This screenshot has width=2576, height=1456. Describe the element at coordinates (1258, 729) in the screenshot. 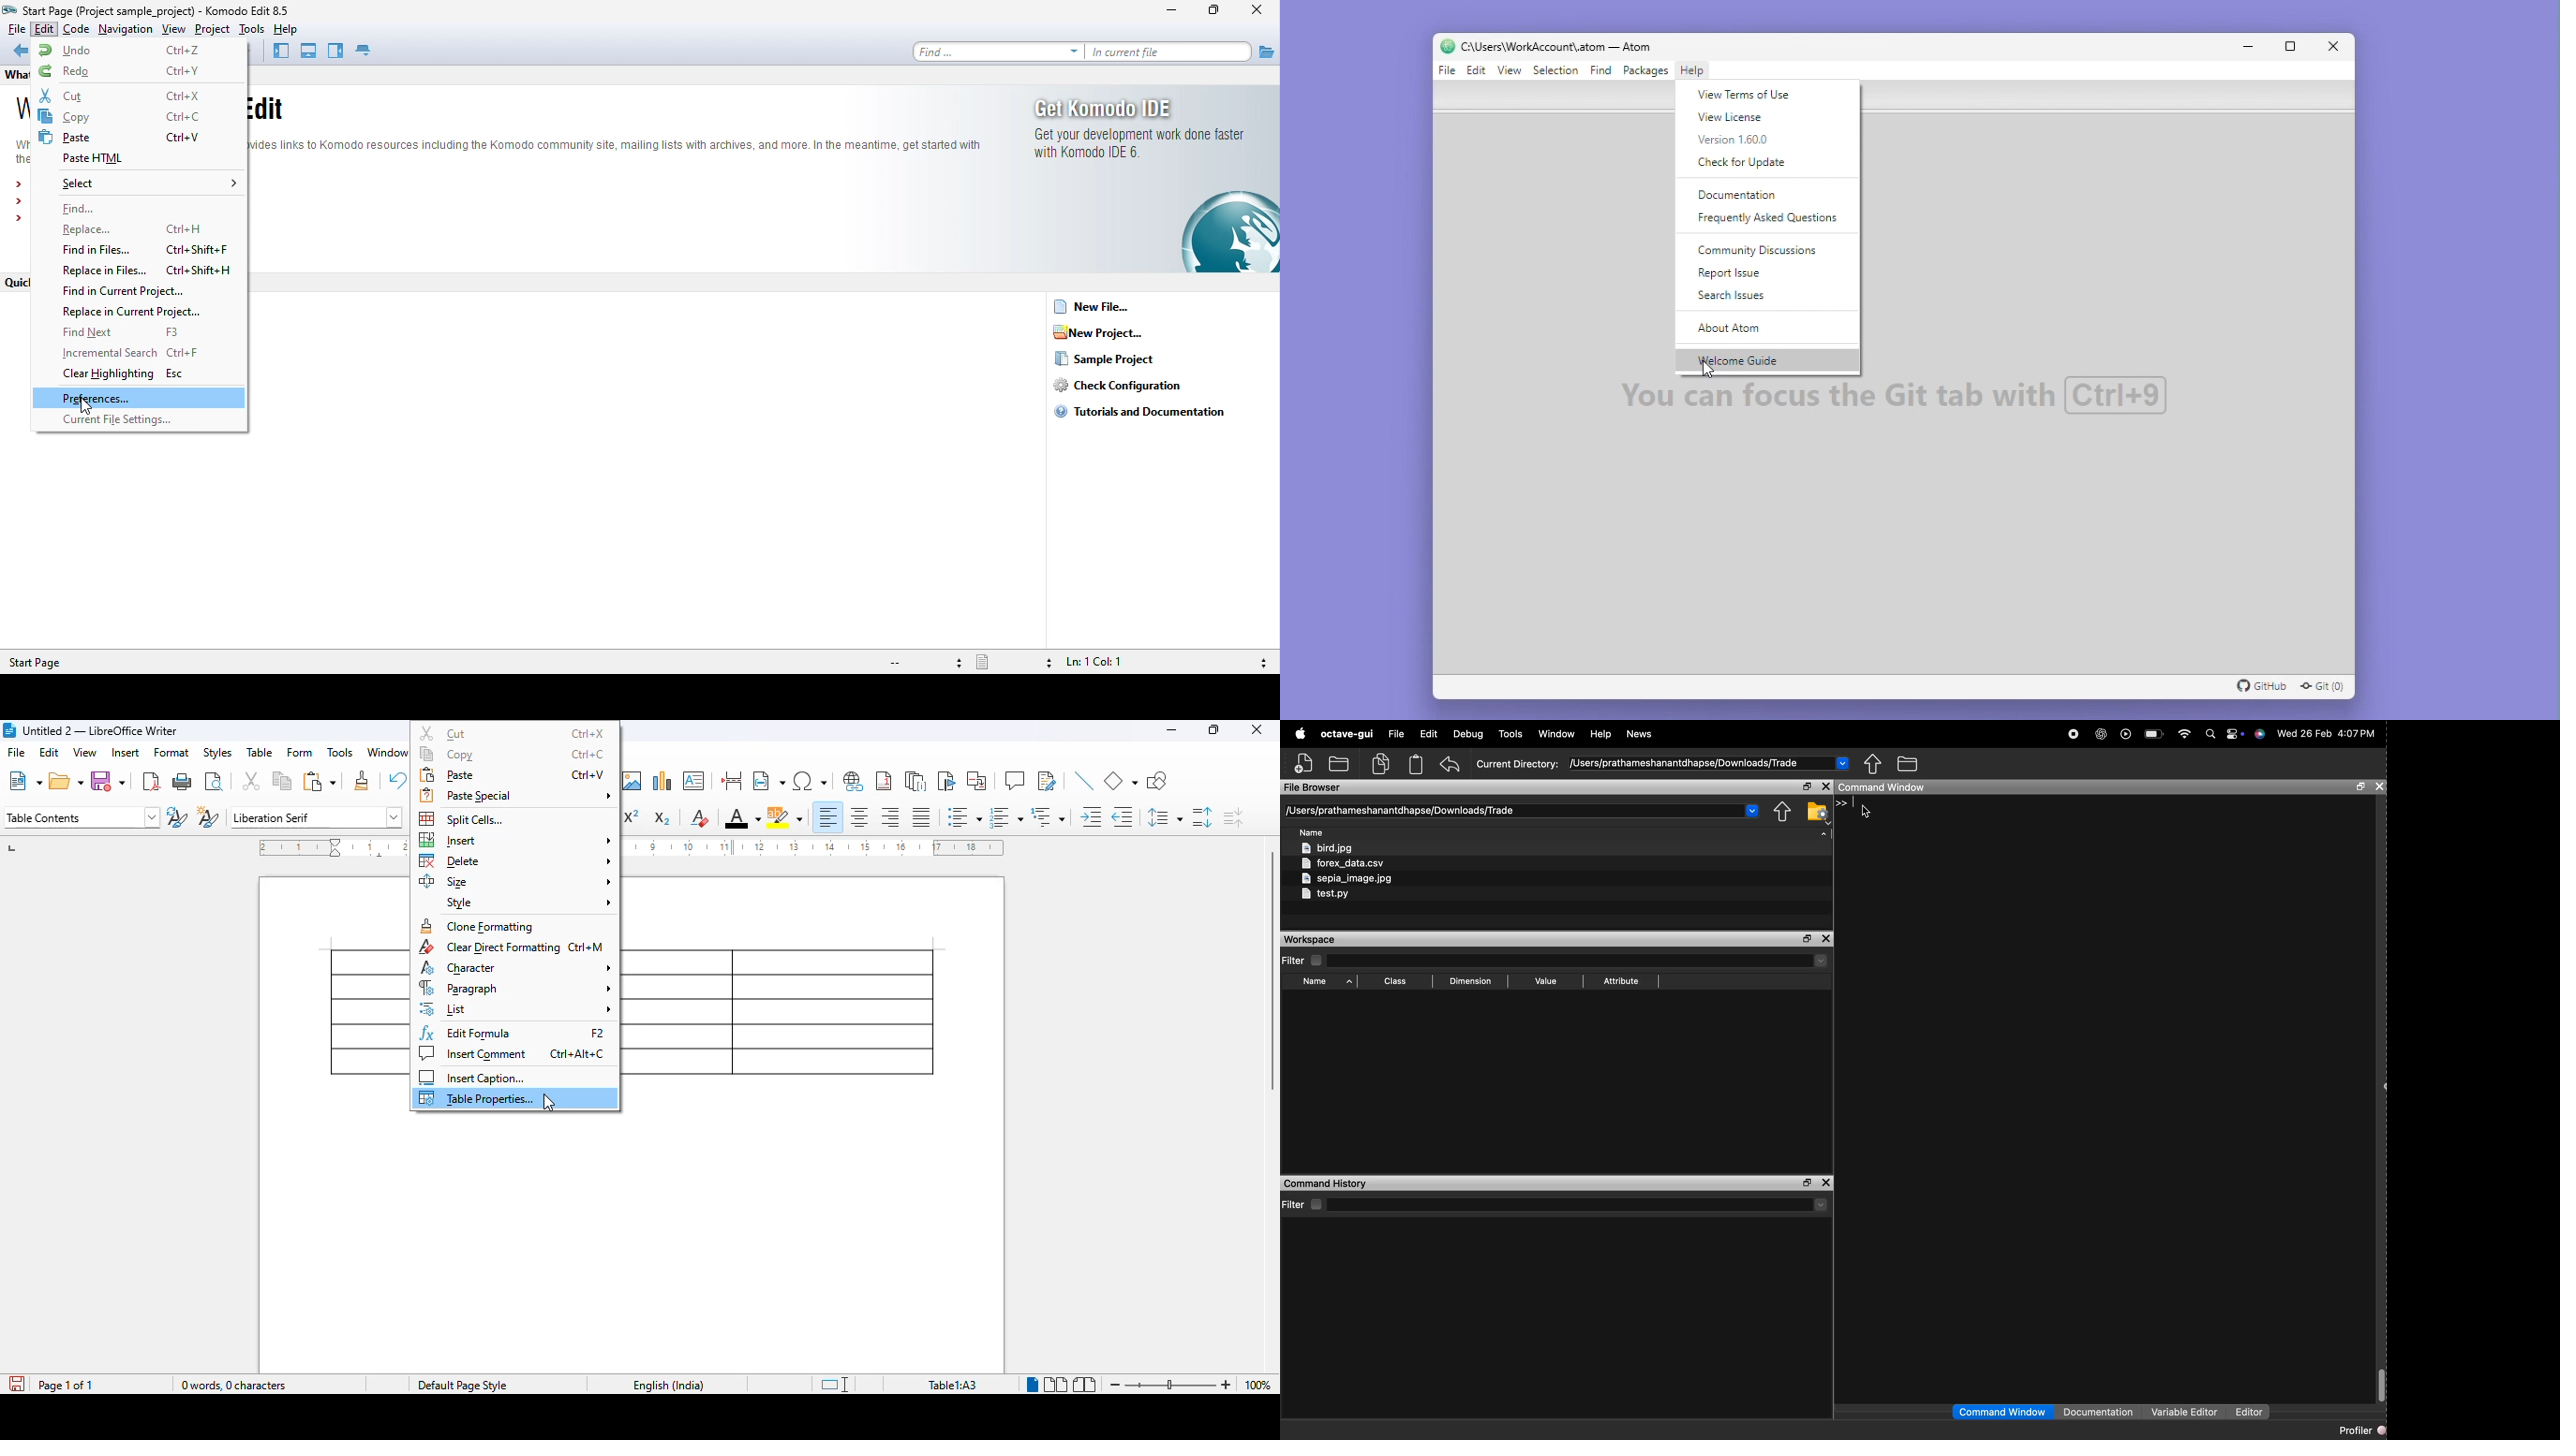

I see `close` at that location.